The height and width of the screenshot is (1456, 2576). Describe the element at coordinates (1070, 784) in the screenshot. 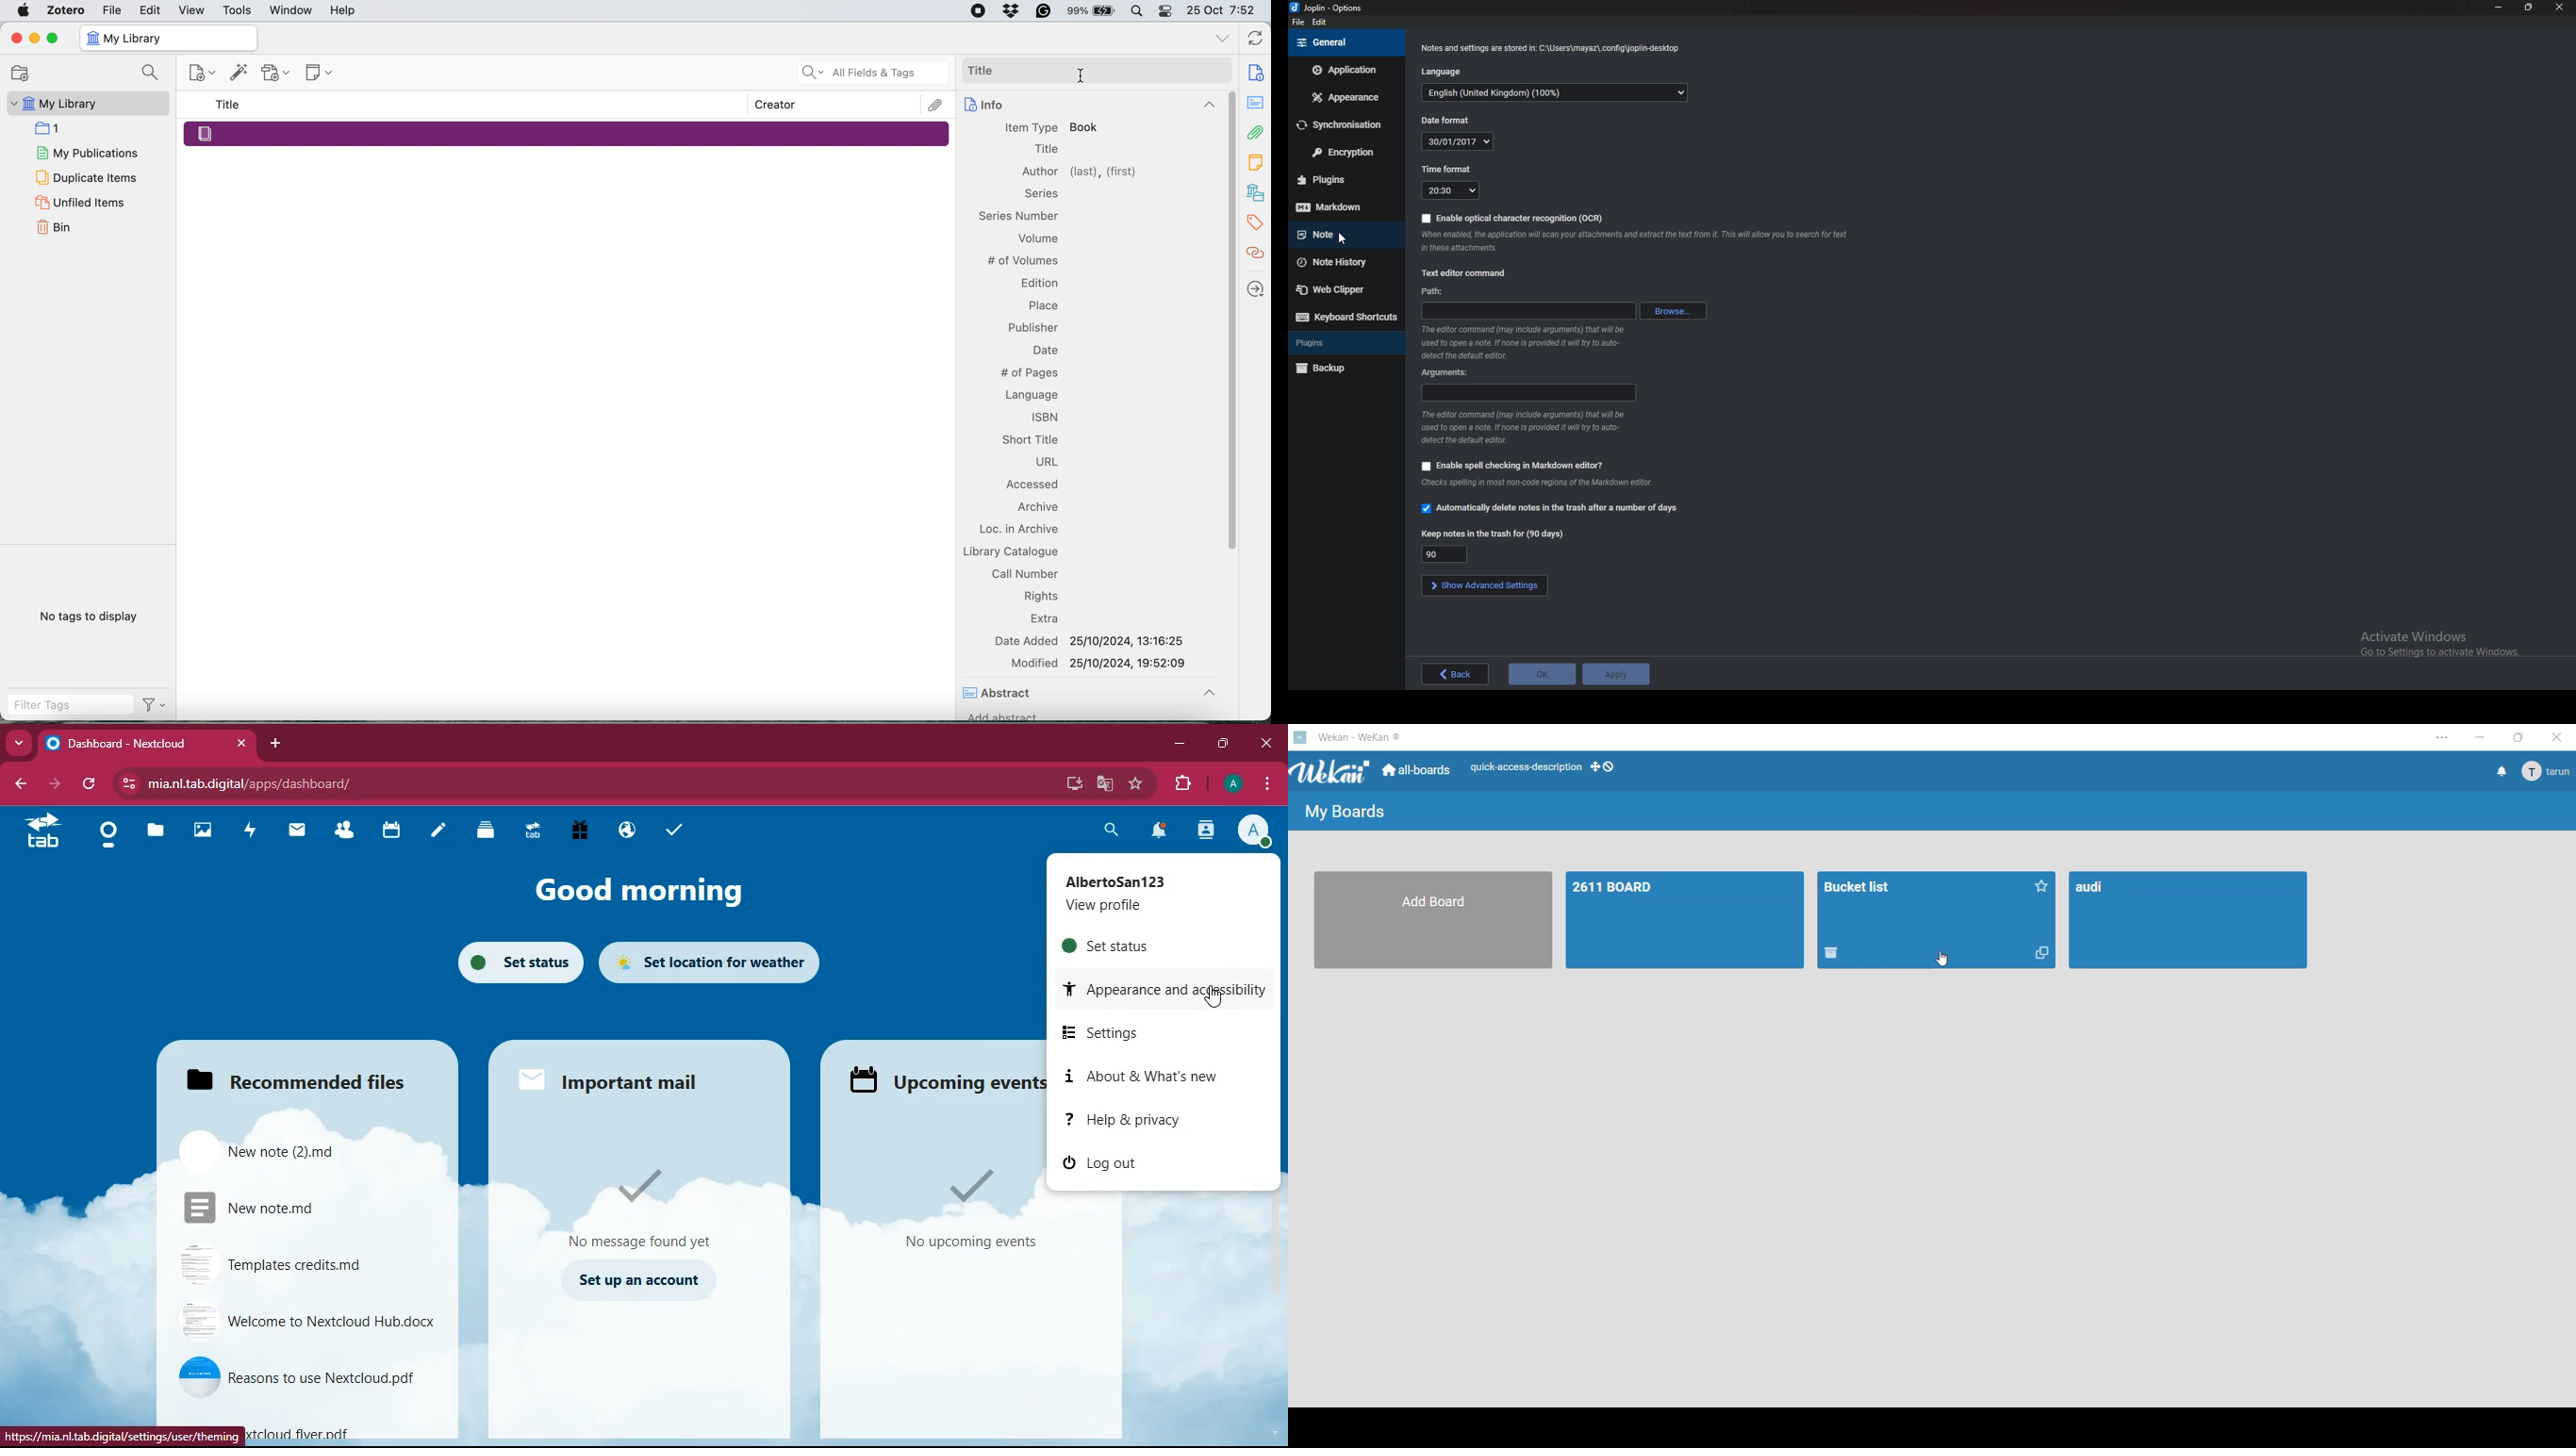

I see `desktop` at that location.